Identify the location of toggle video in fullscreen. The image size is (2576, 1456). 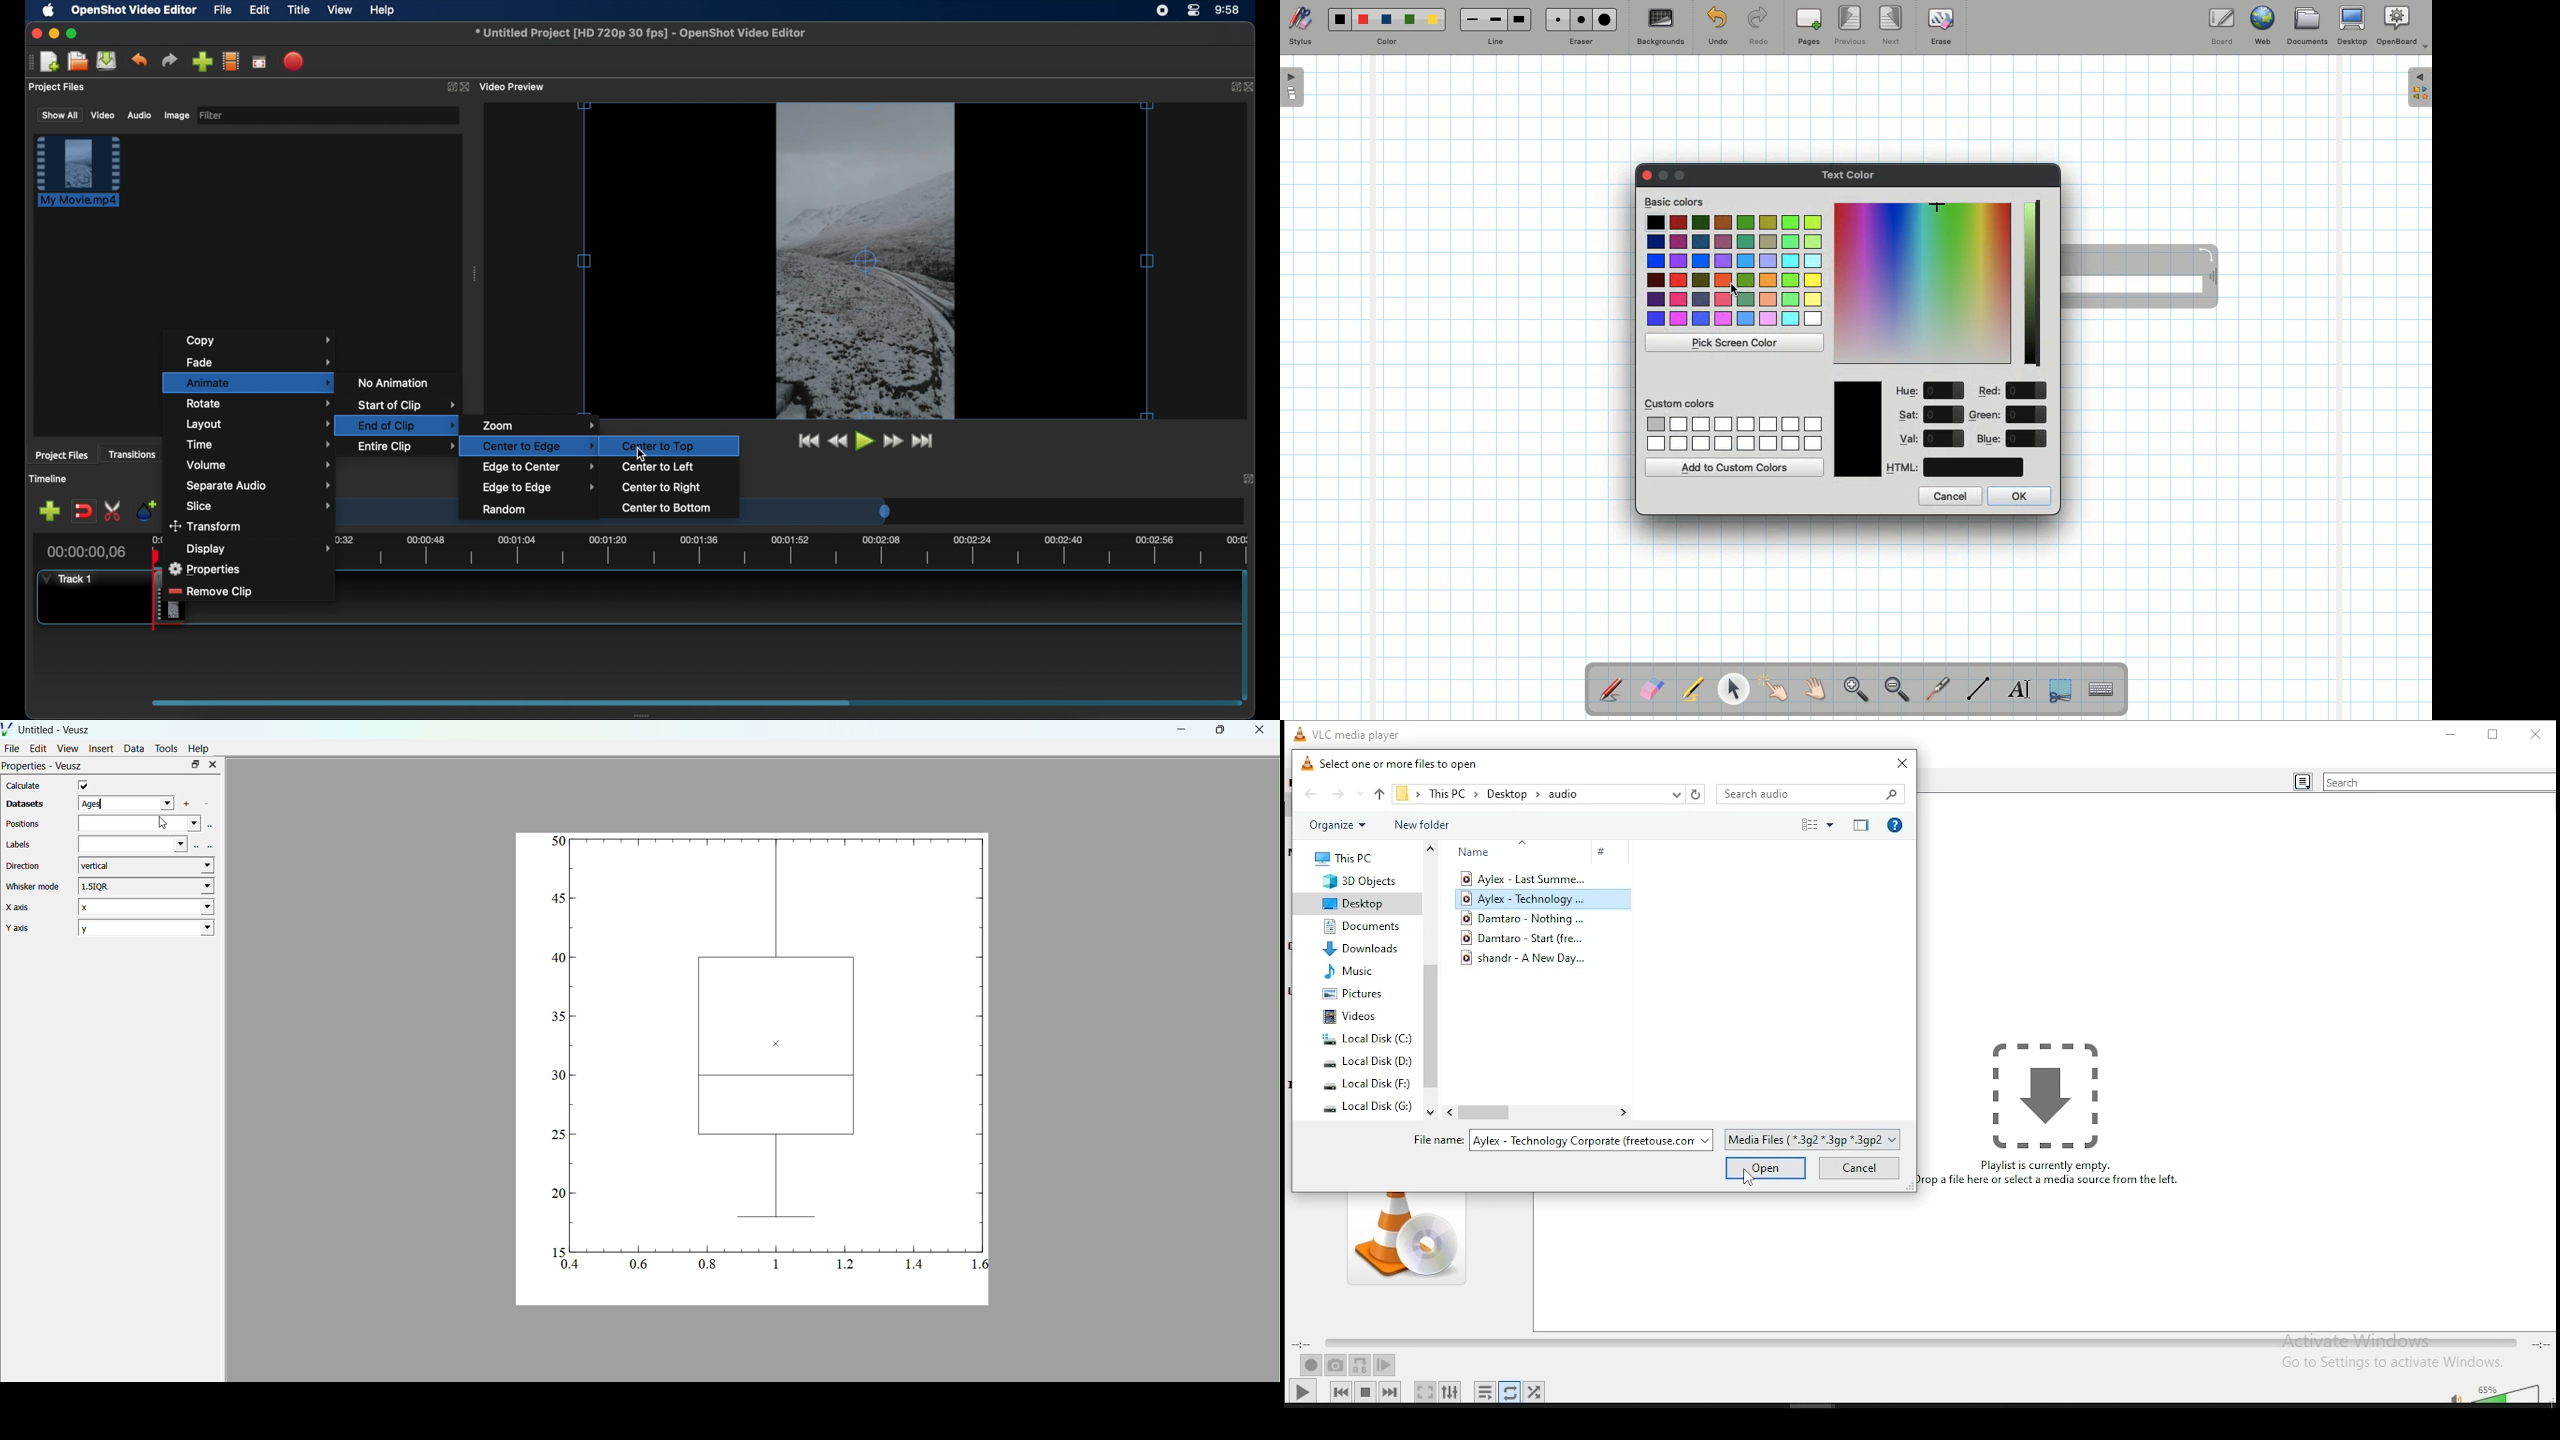
(1425, 1391).